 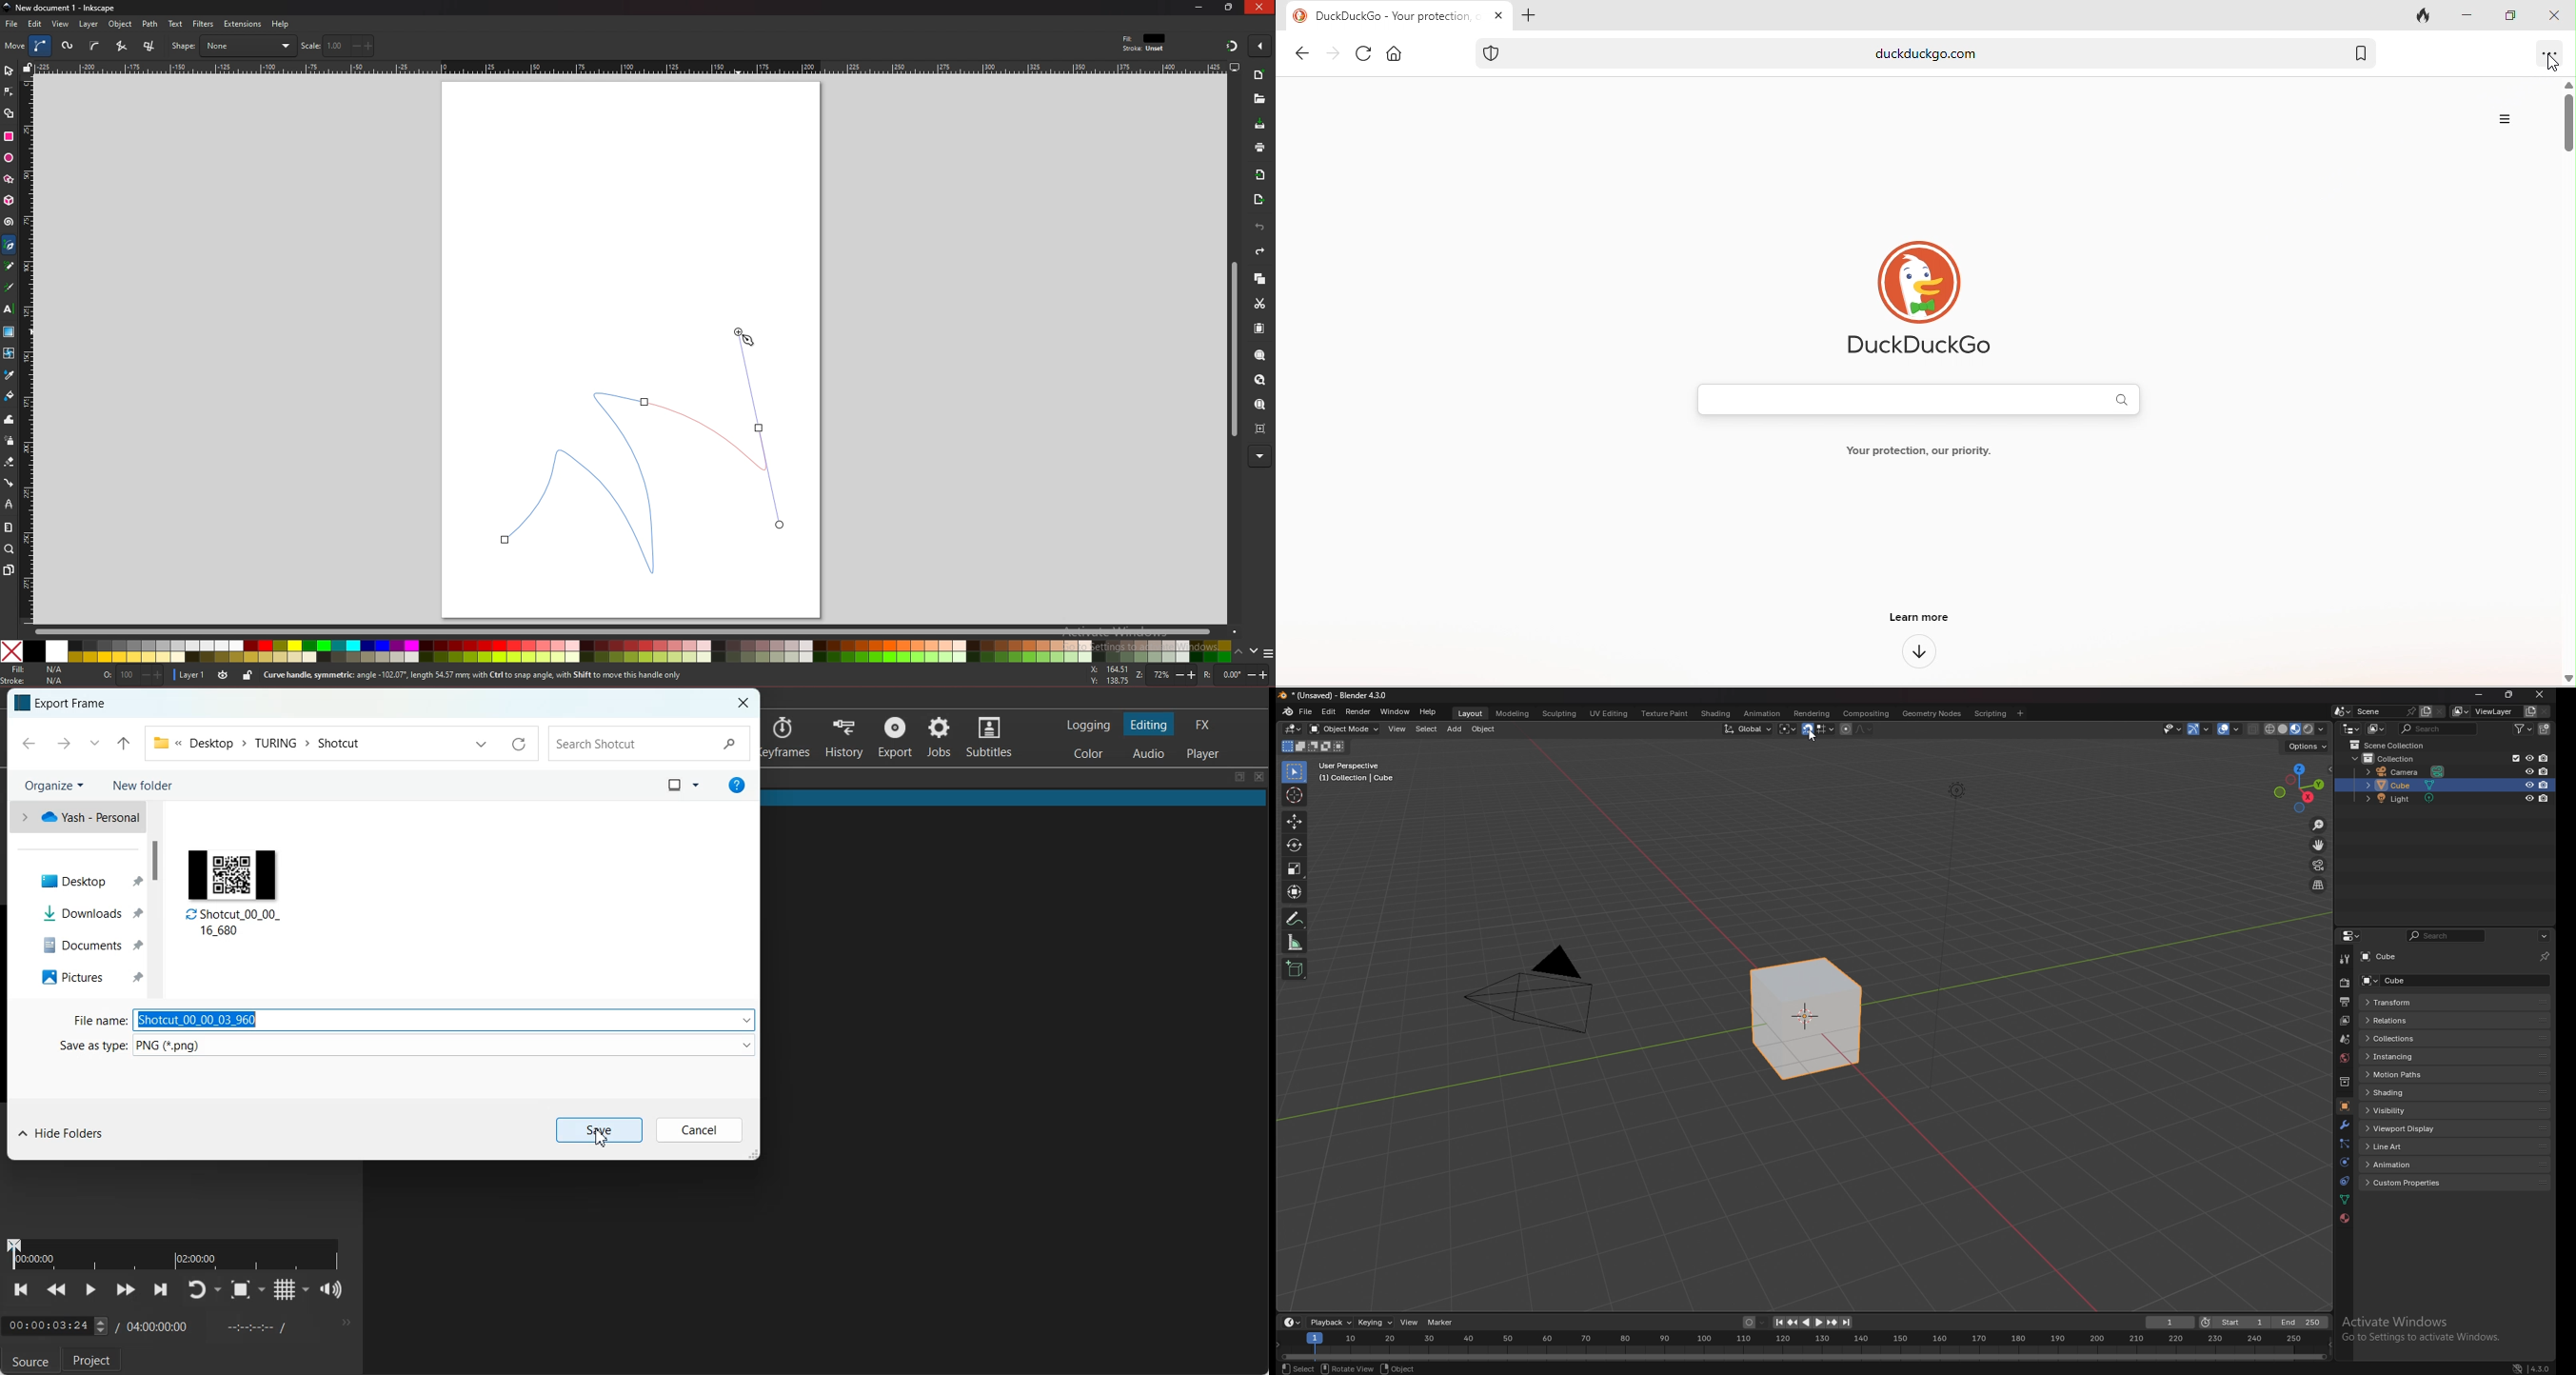 What do you see at coordinates (94, 45) in the screenshot?
I see `b spline path` at bounding box center [94, 45].